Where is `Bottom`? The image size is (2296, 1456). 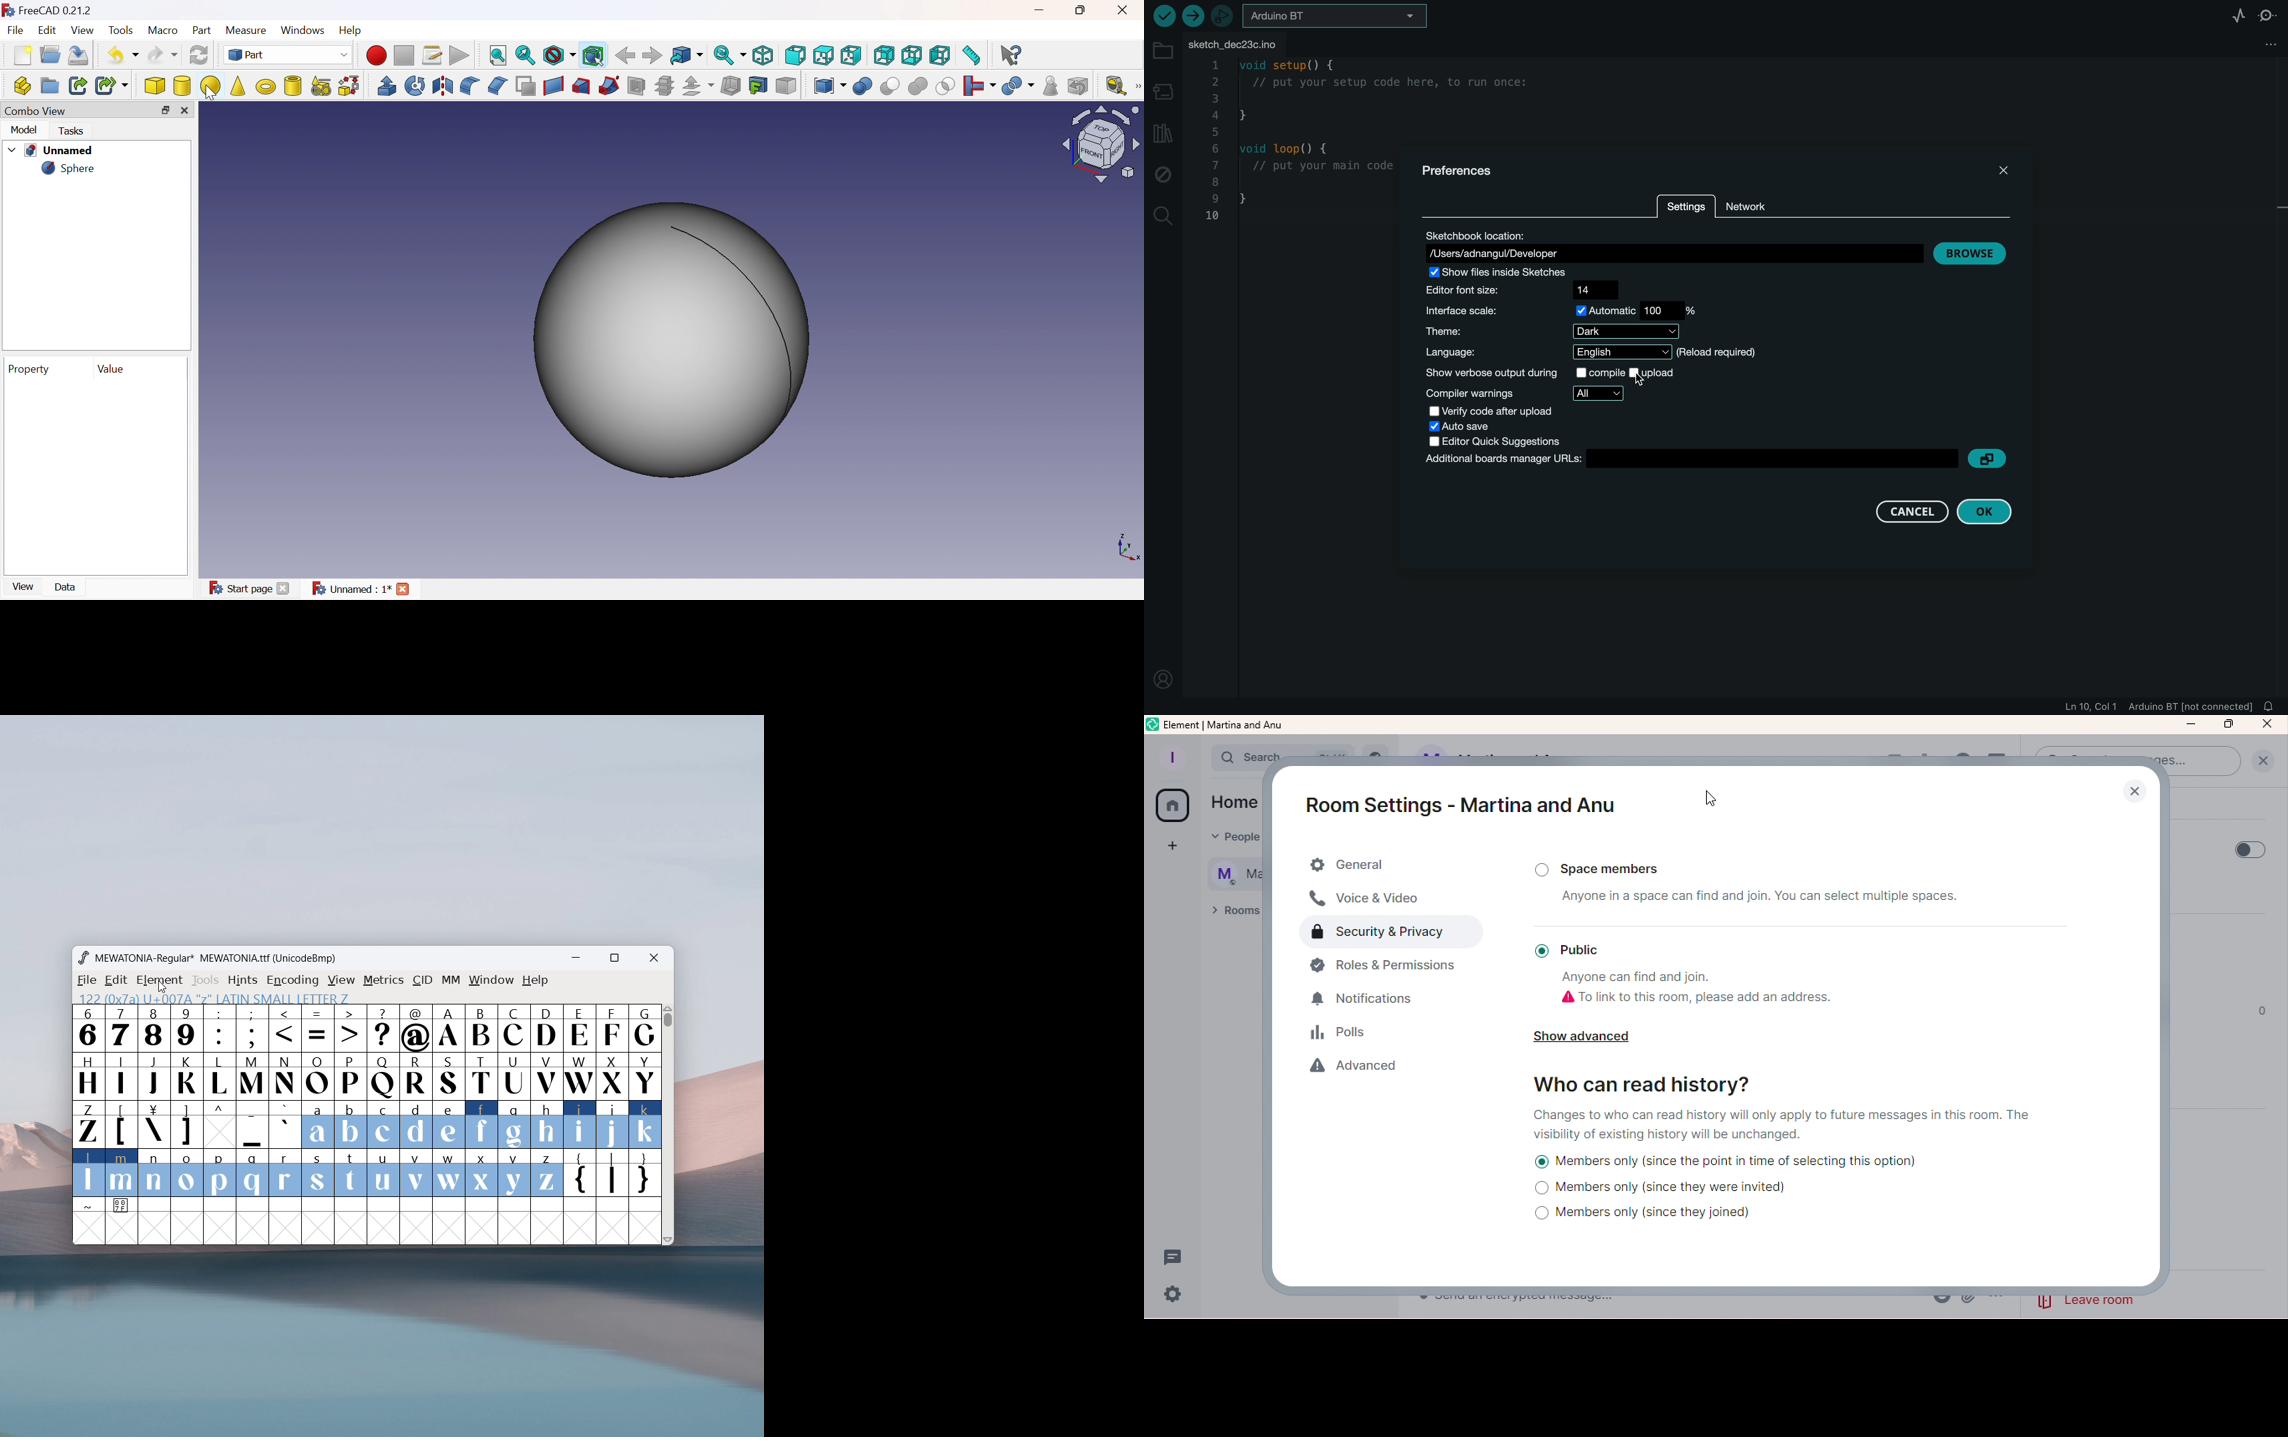 Bottom is located at coordinates (912, 55).